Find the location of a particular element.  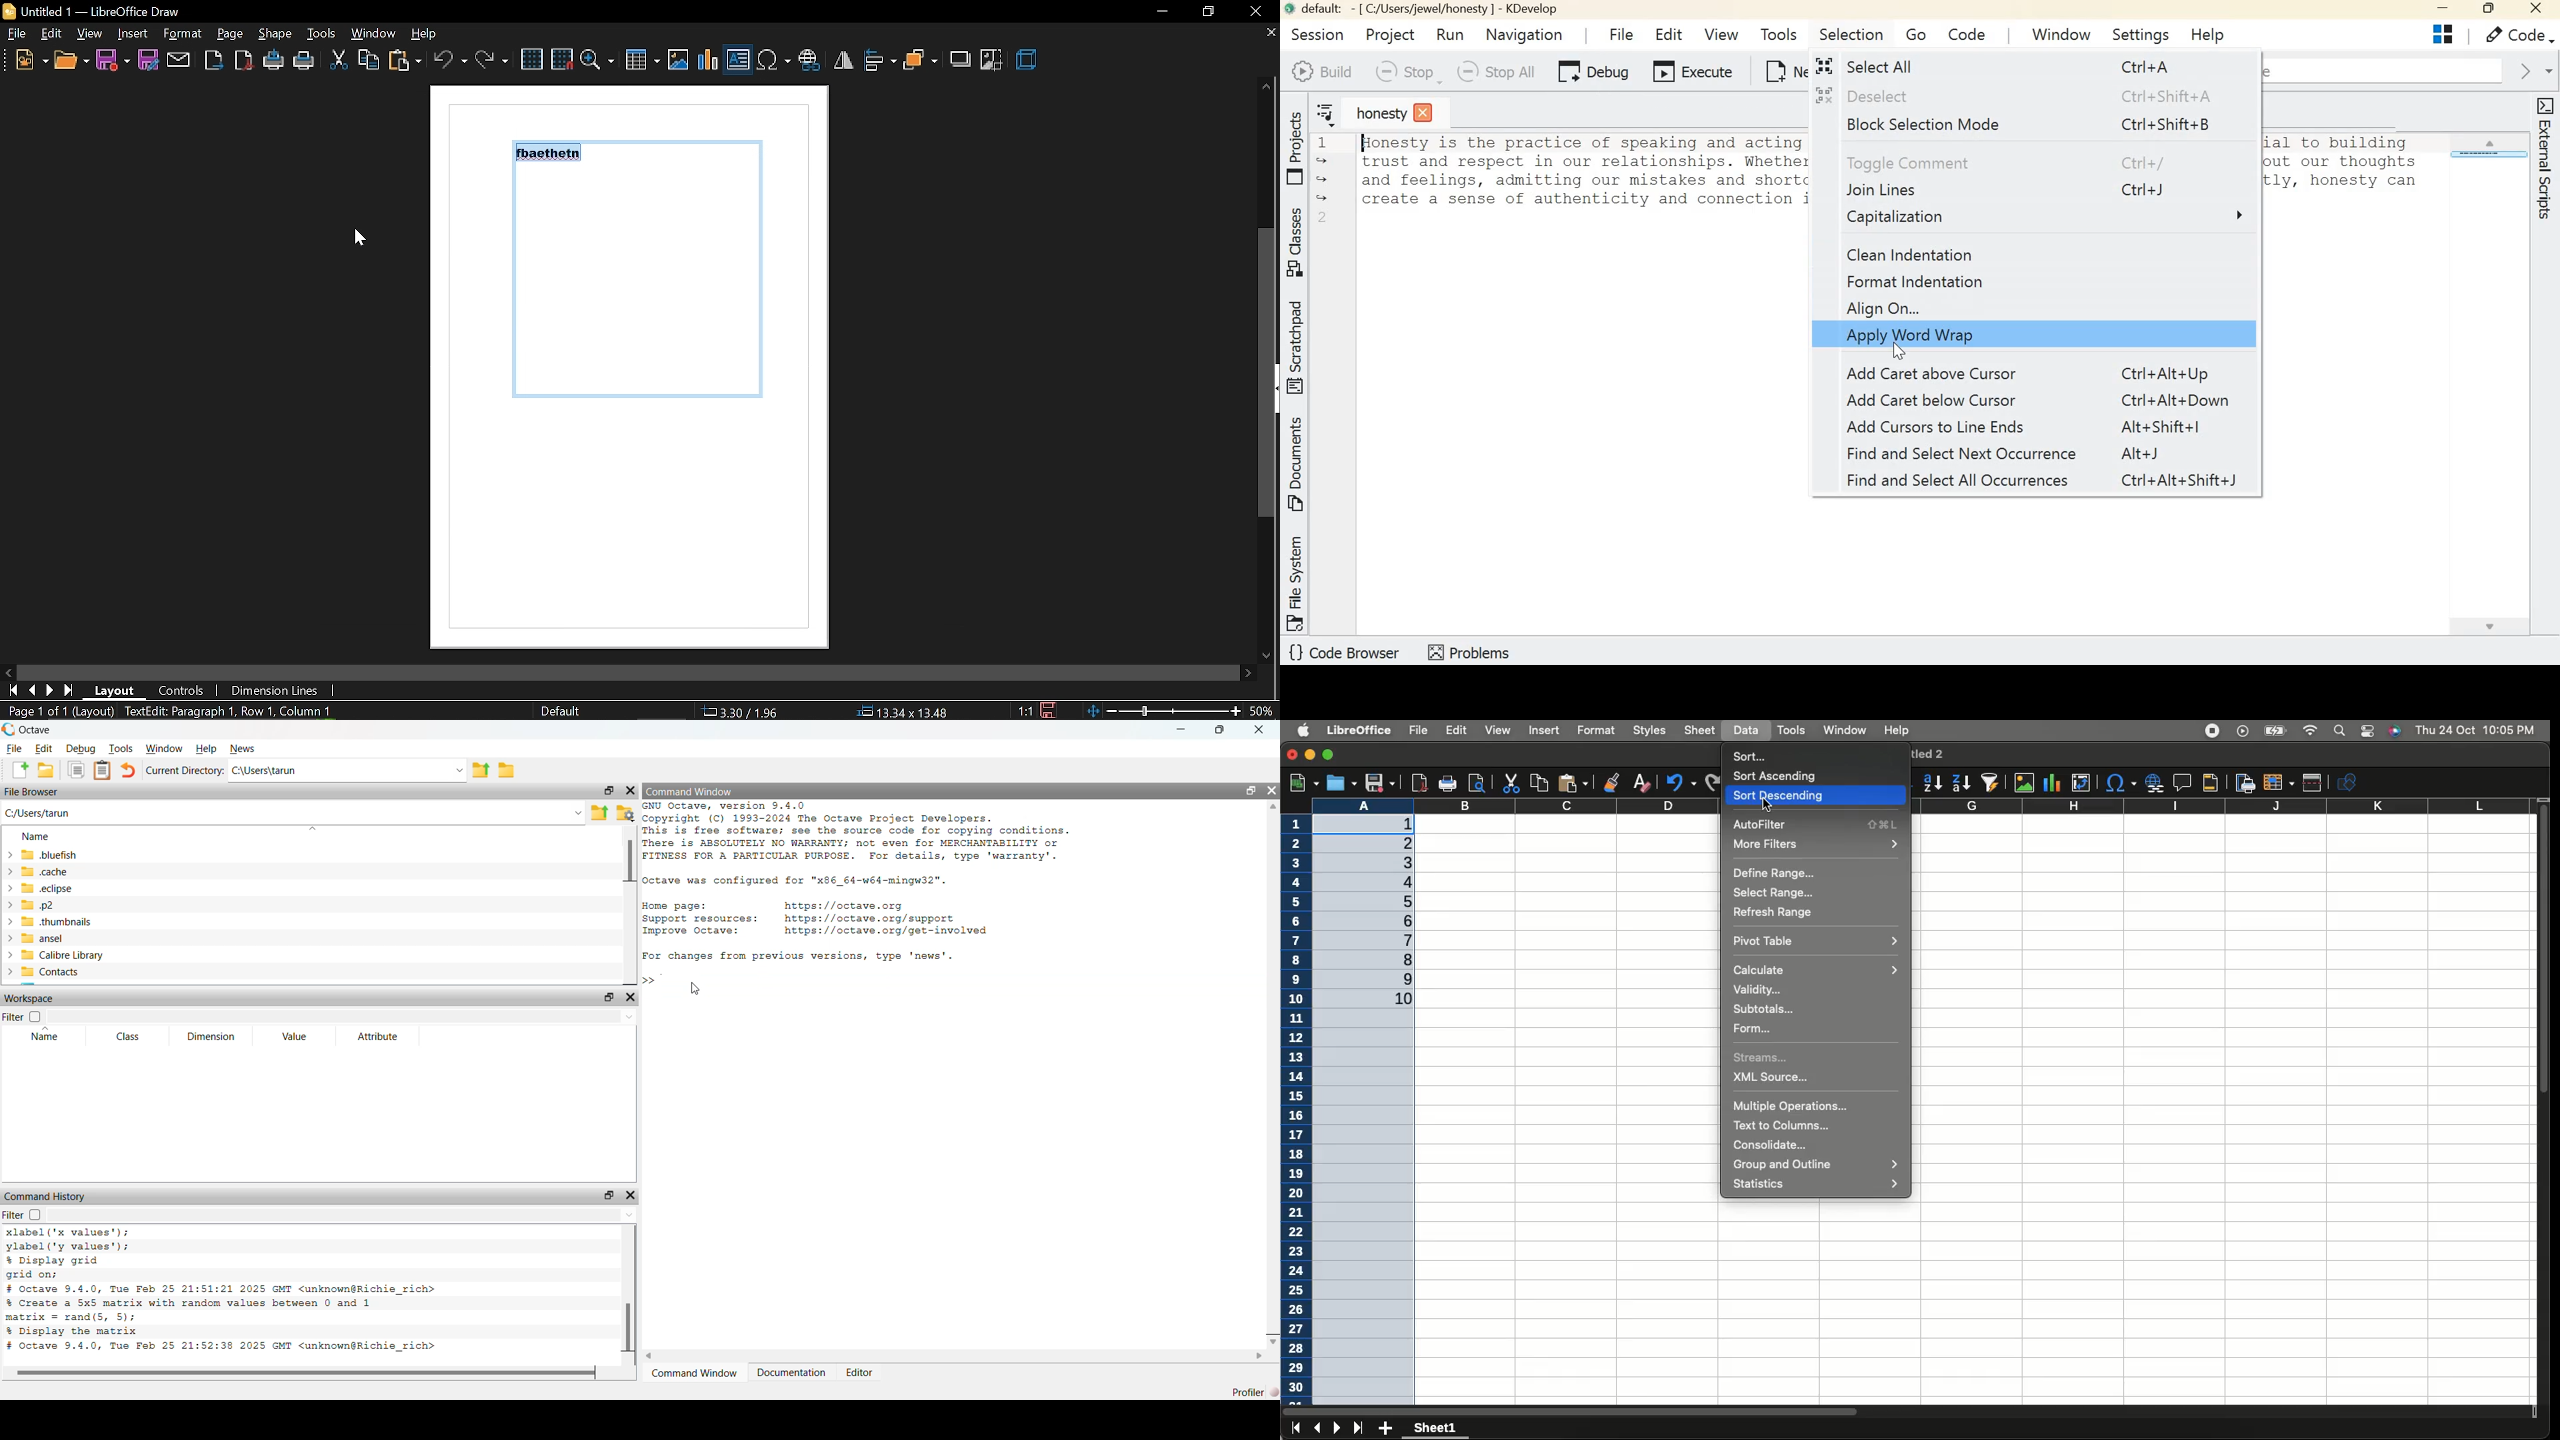

cursor is located at coordinates (1767, 806).